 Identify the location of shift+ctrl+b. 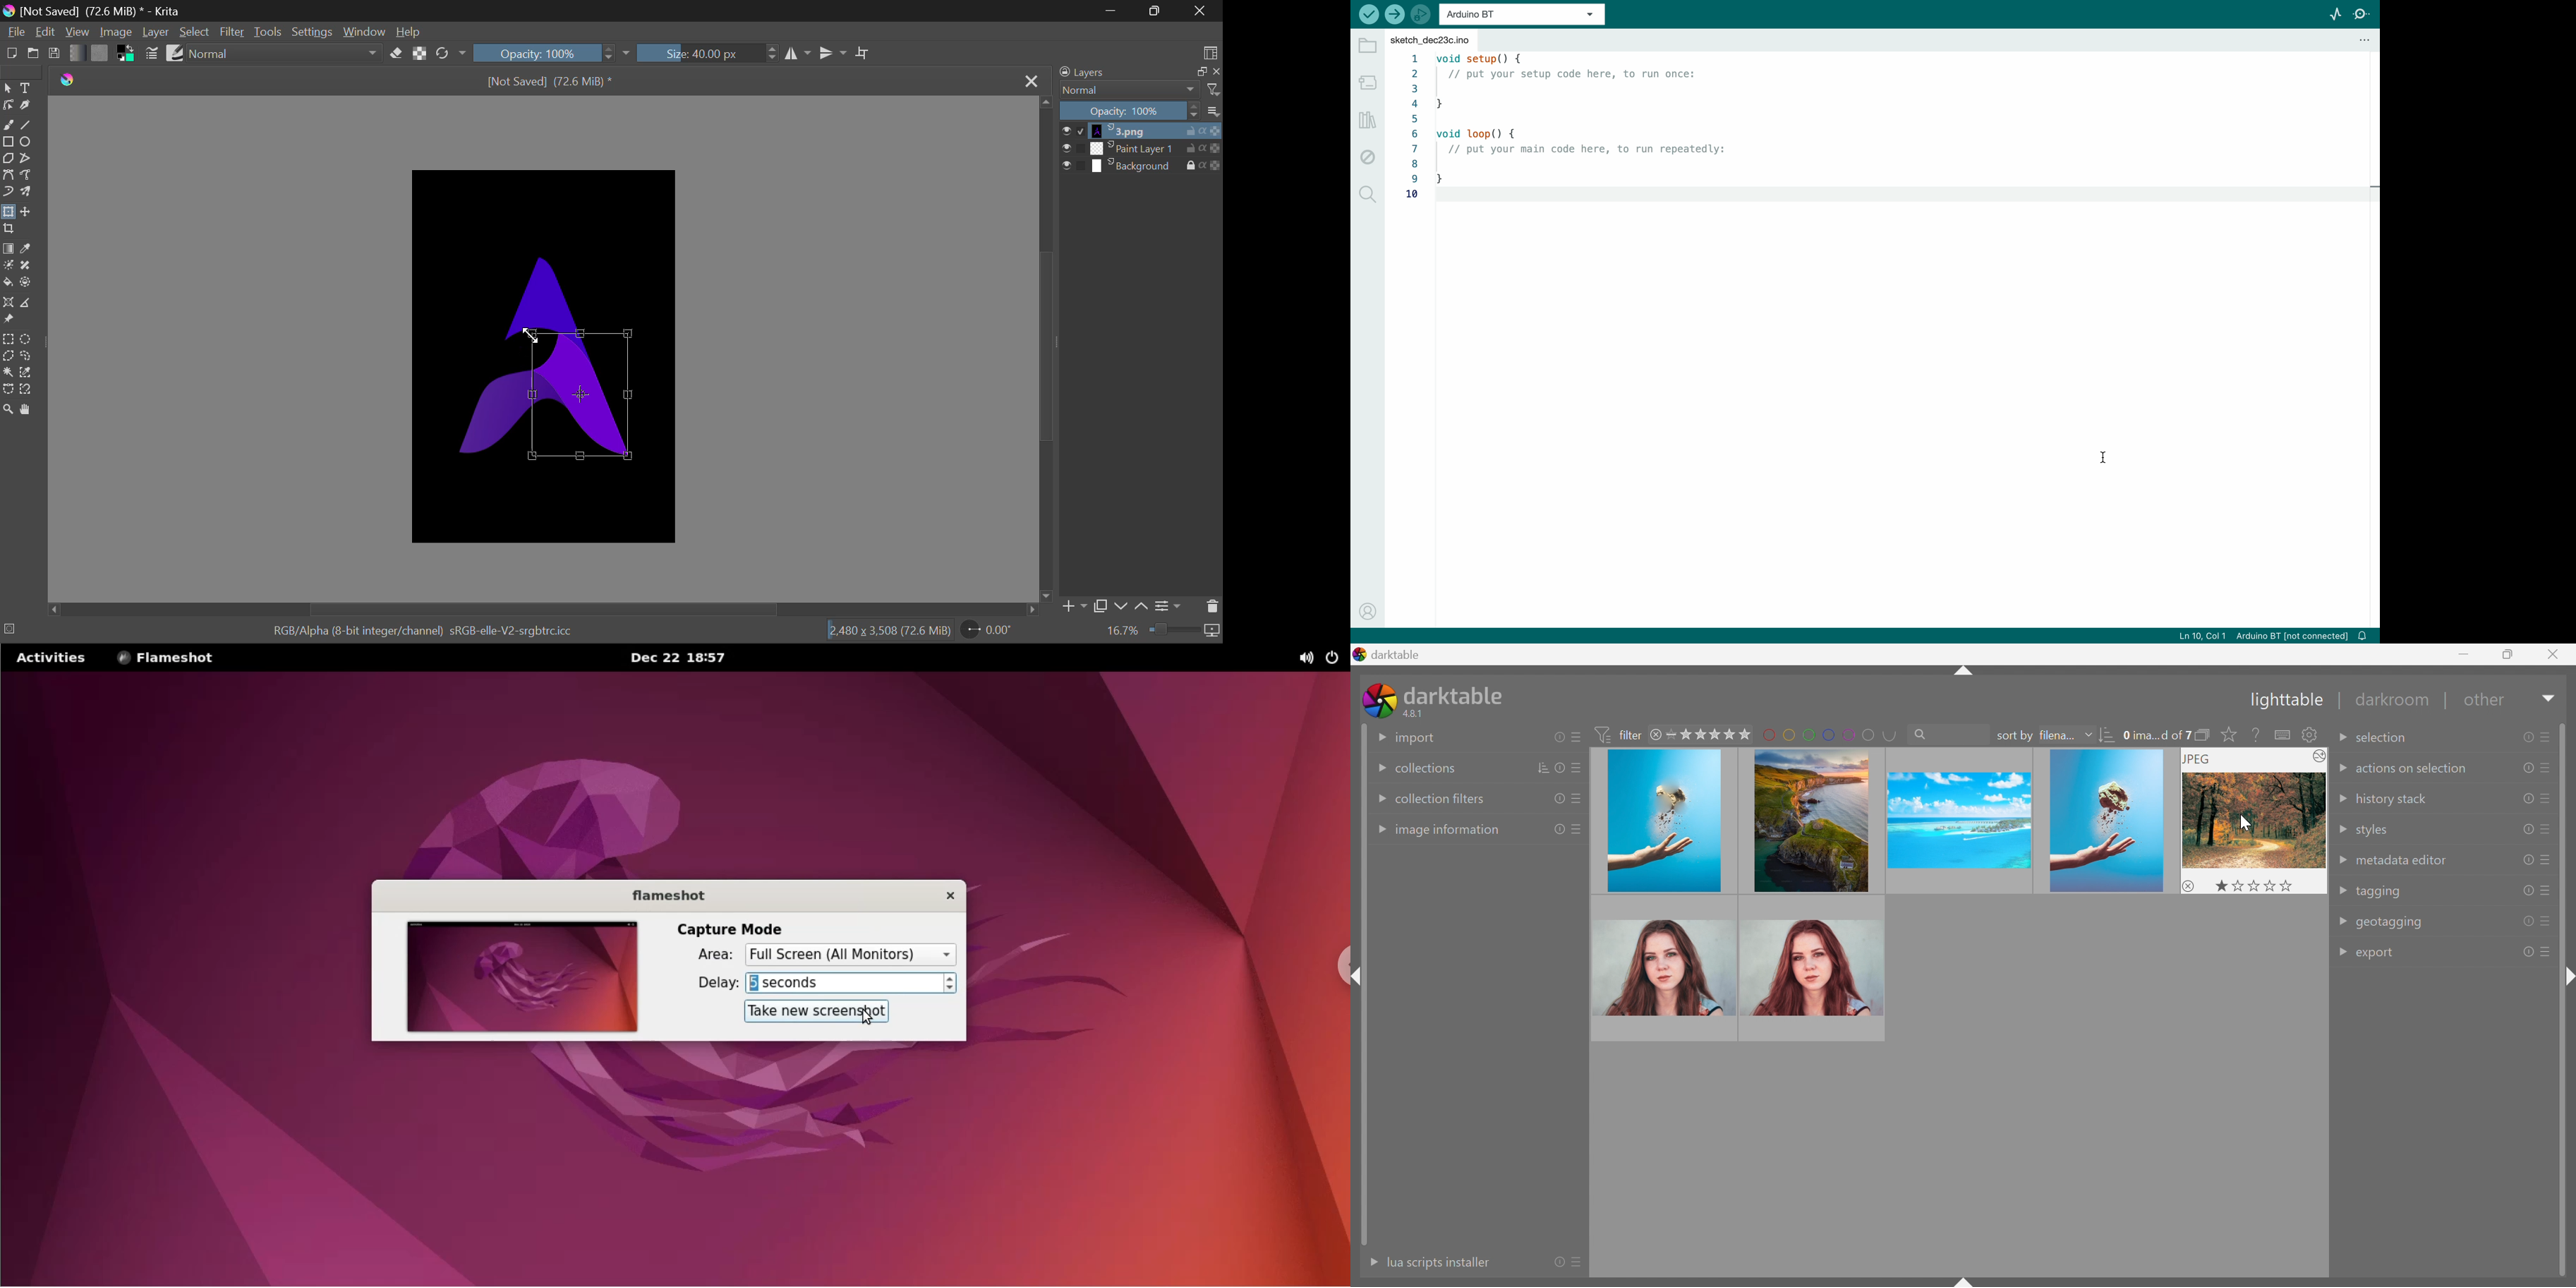
(1965, 1279).